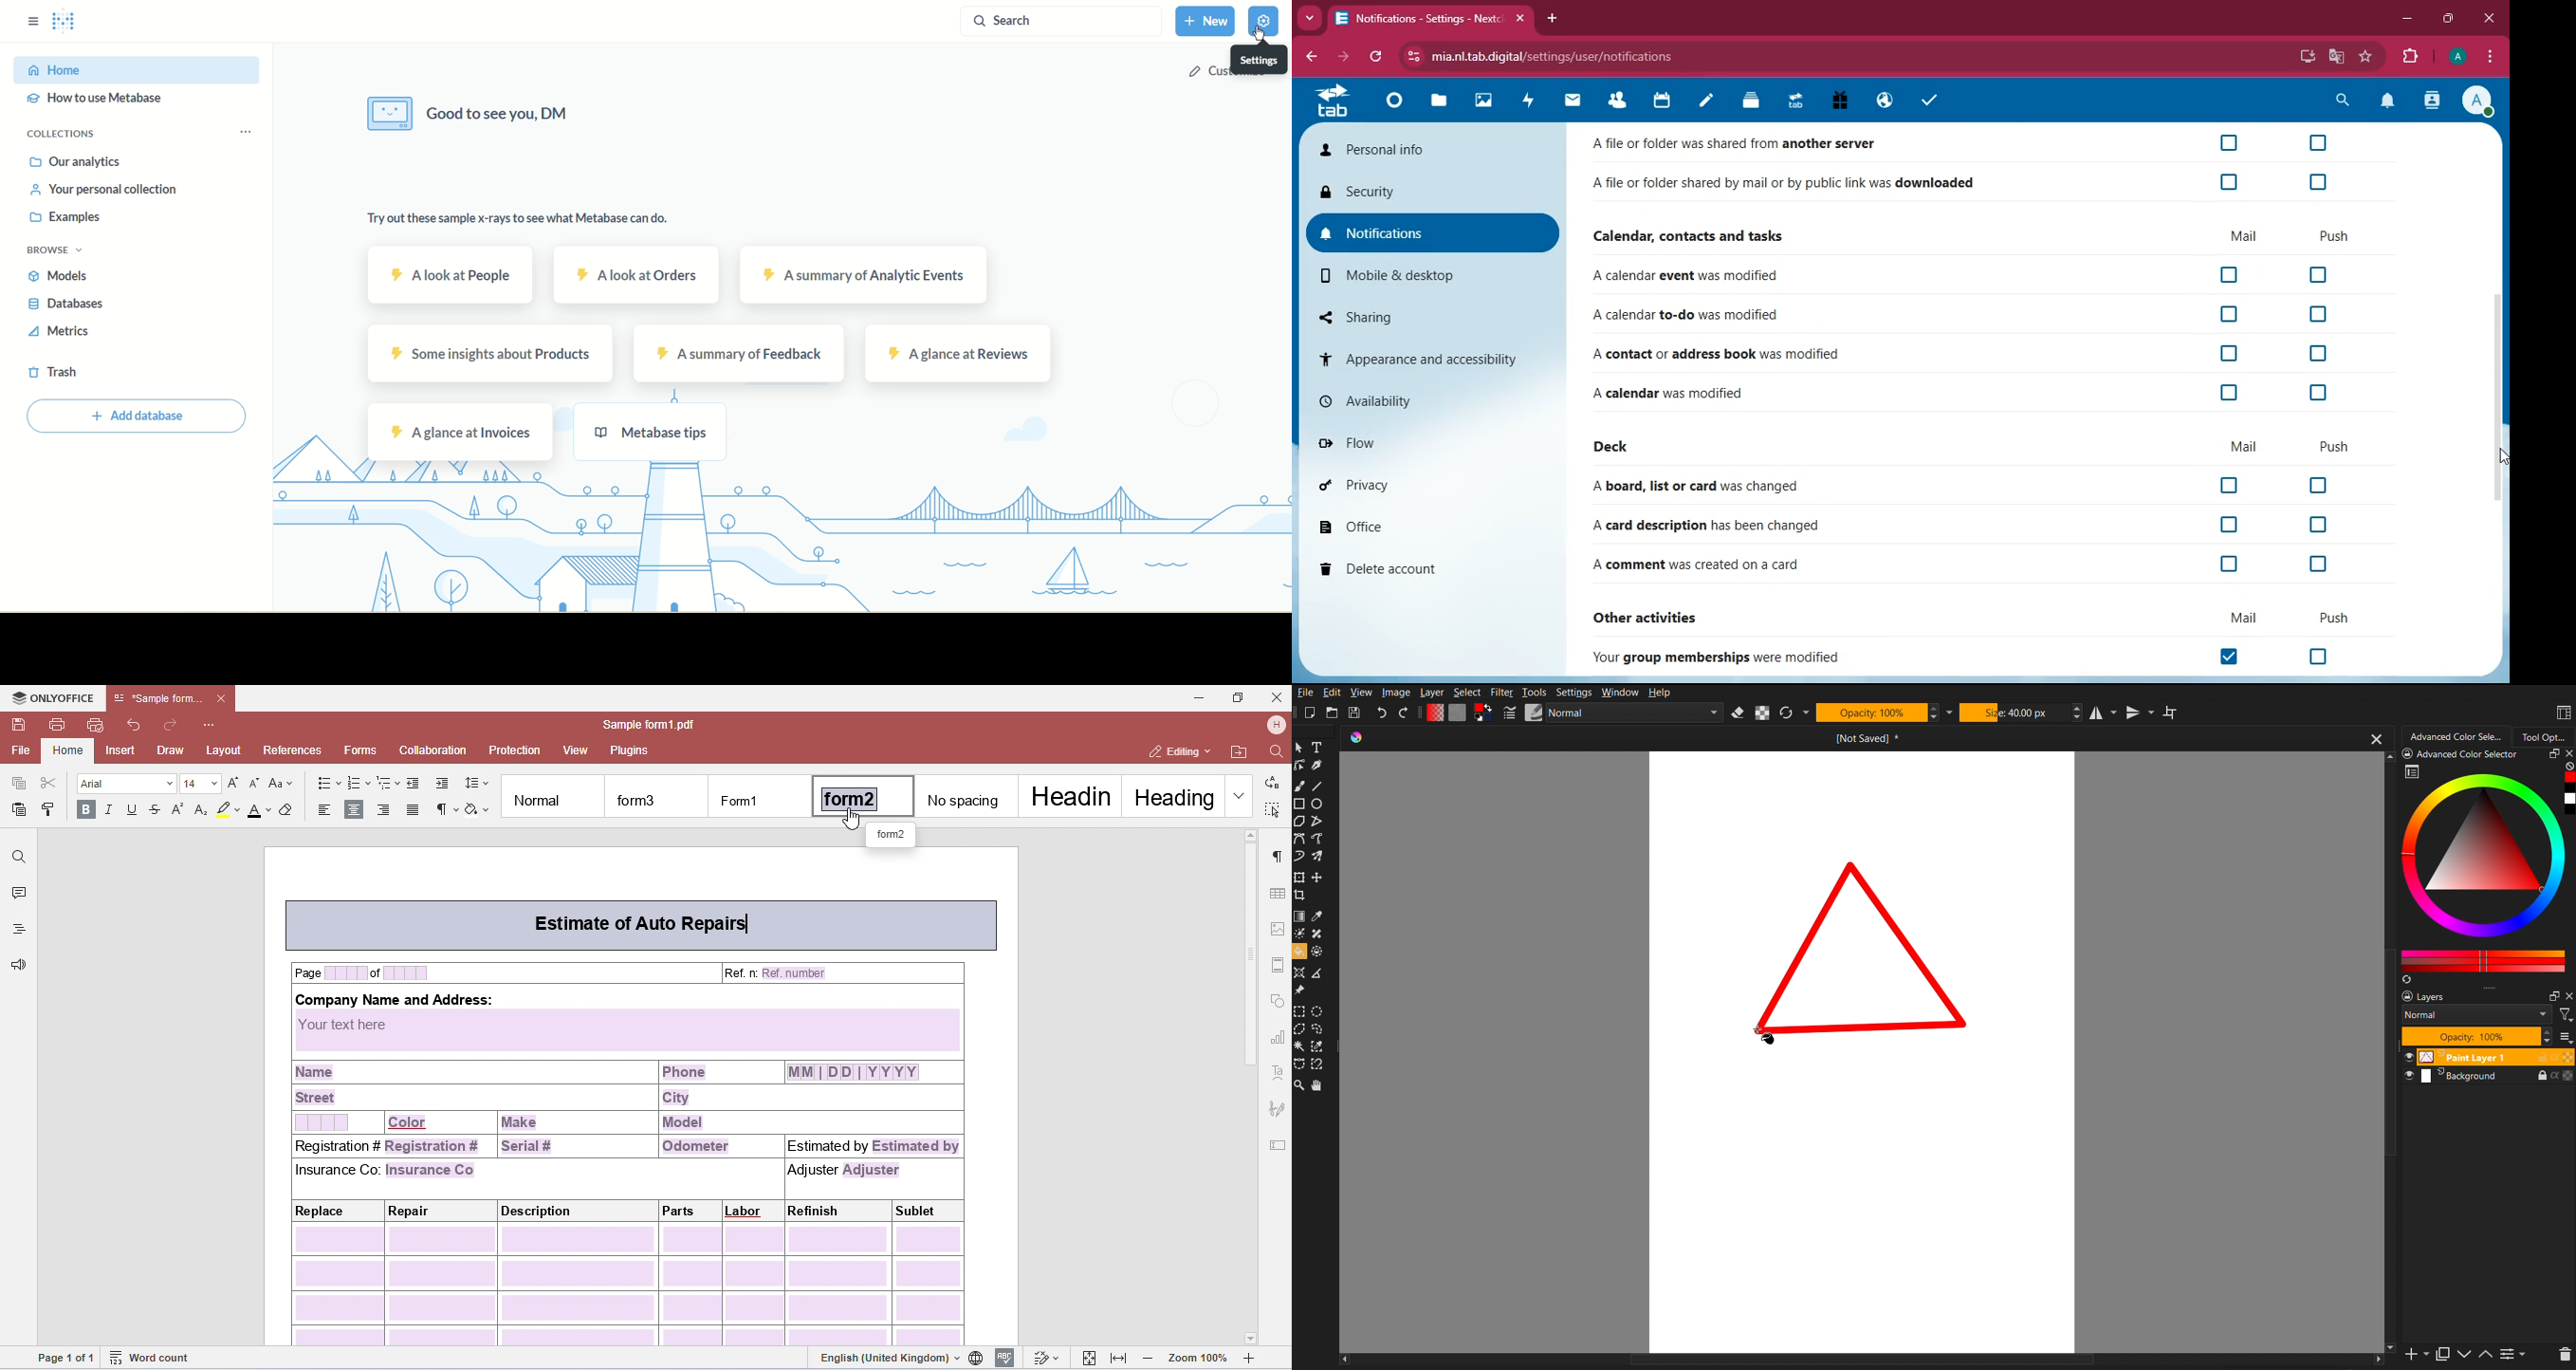  Describe the element at coordinates (2565, 1355) in the screenshot. I see `delete layer` at that location.